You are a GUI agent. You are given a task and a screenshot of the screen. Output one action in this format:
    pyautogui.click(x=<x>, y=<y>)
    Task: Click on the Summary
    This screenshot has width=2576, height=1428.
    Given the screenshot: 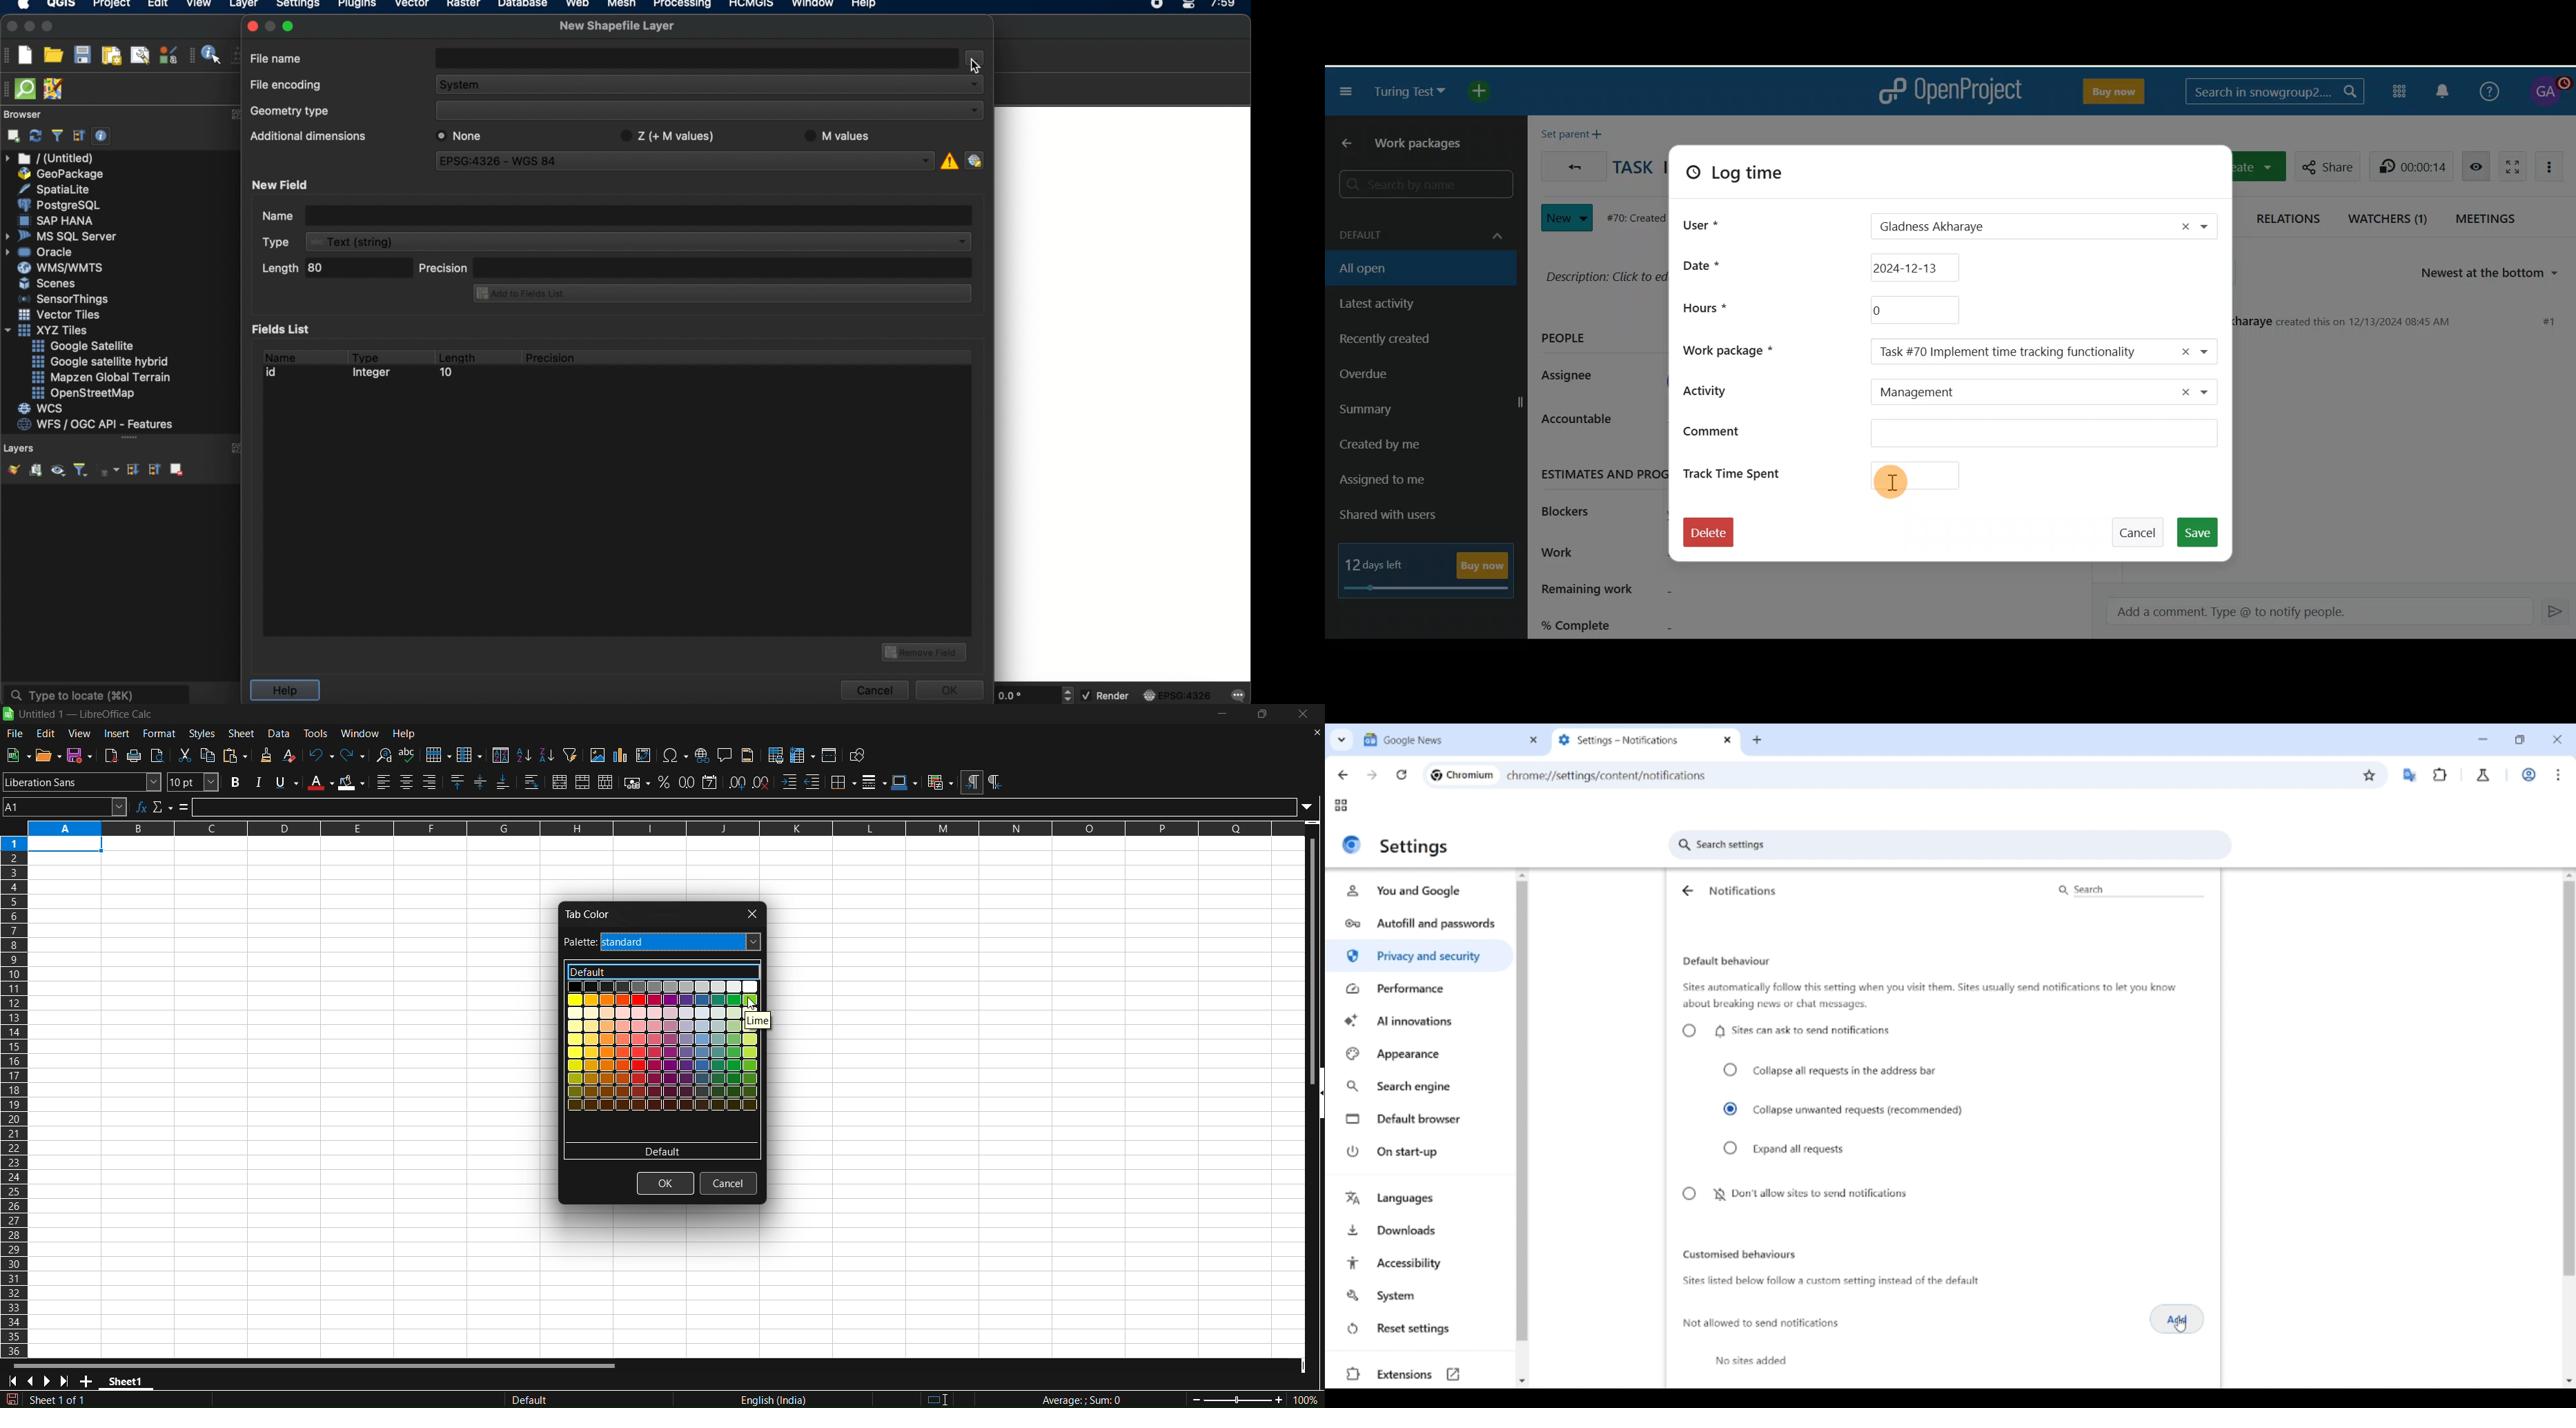 What is the action you would take?
    pyautogui.click(x=1428, y=411)
    